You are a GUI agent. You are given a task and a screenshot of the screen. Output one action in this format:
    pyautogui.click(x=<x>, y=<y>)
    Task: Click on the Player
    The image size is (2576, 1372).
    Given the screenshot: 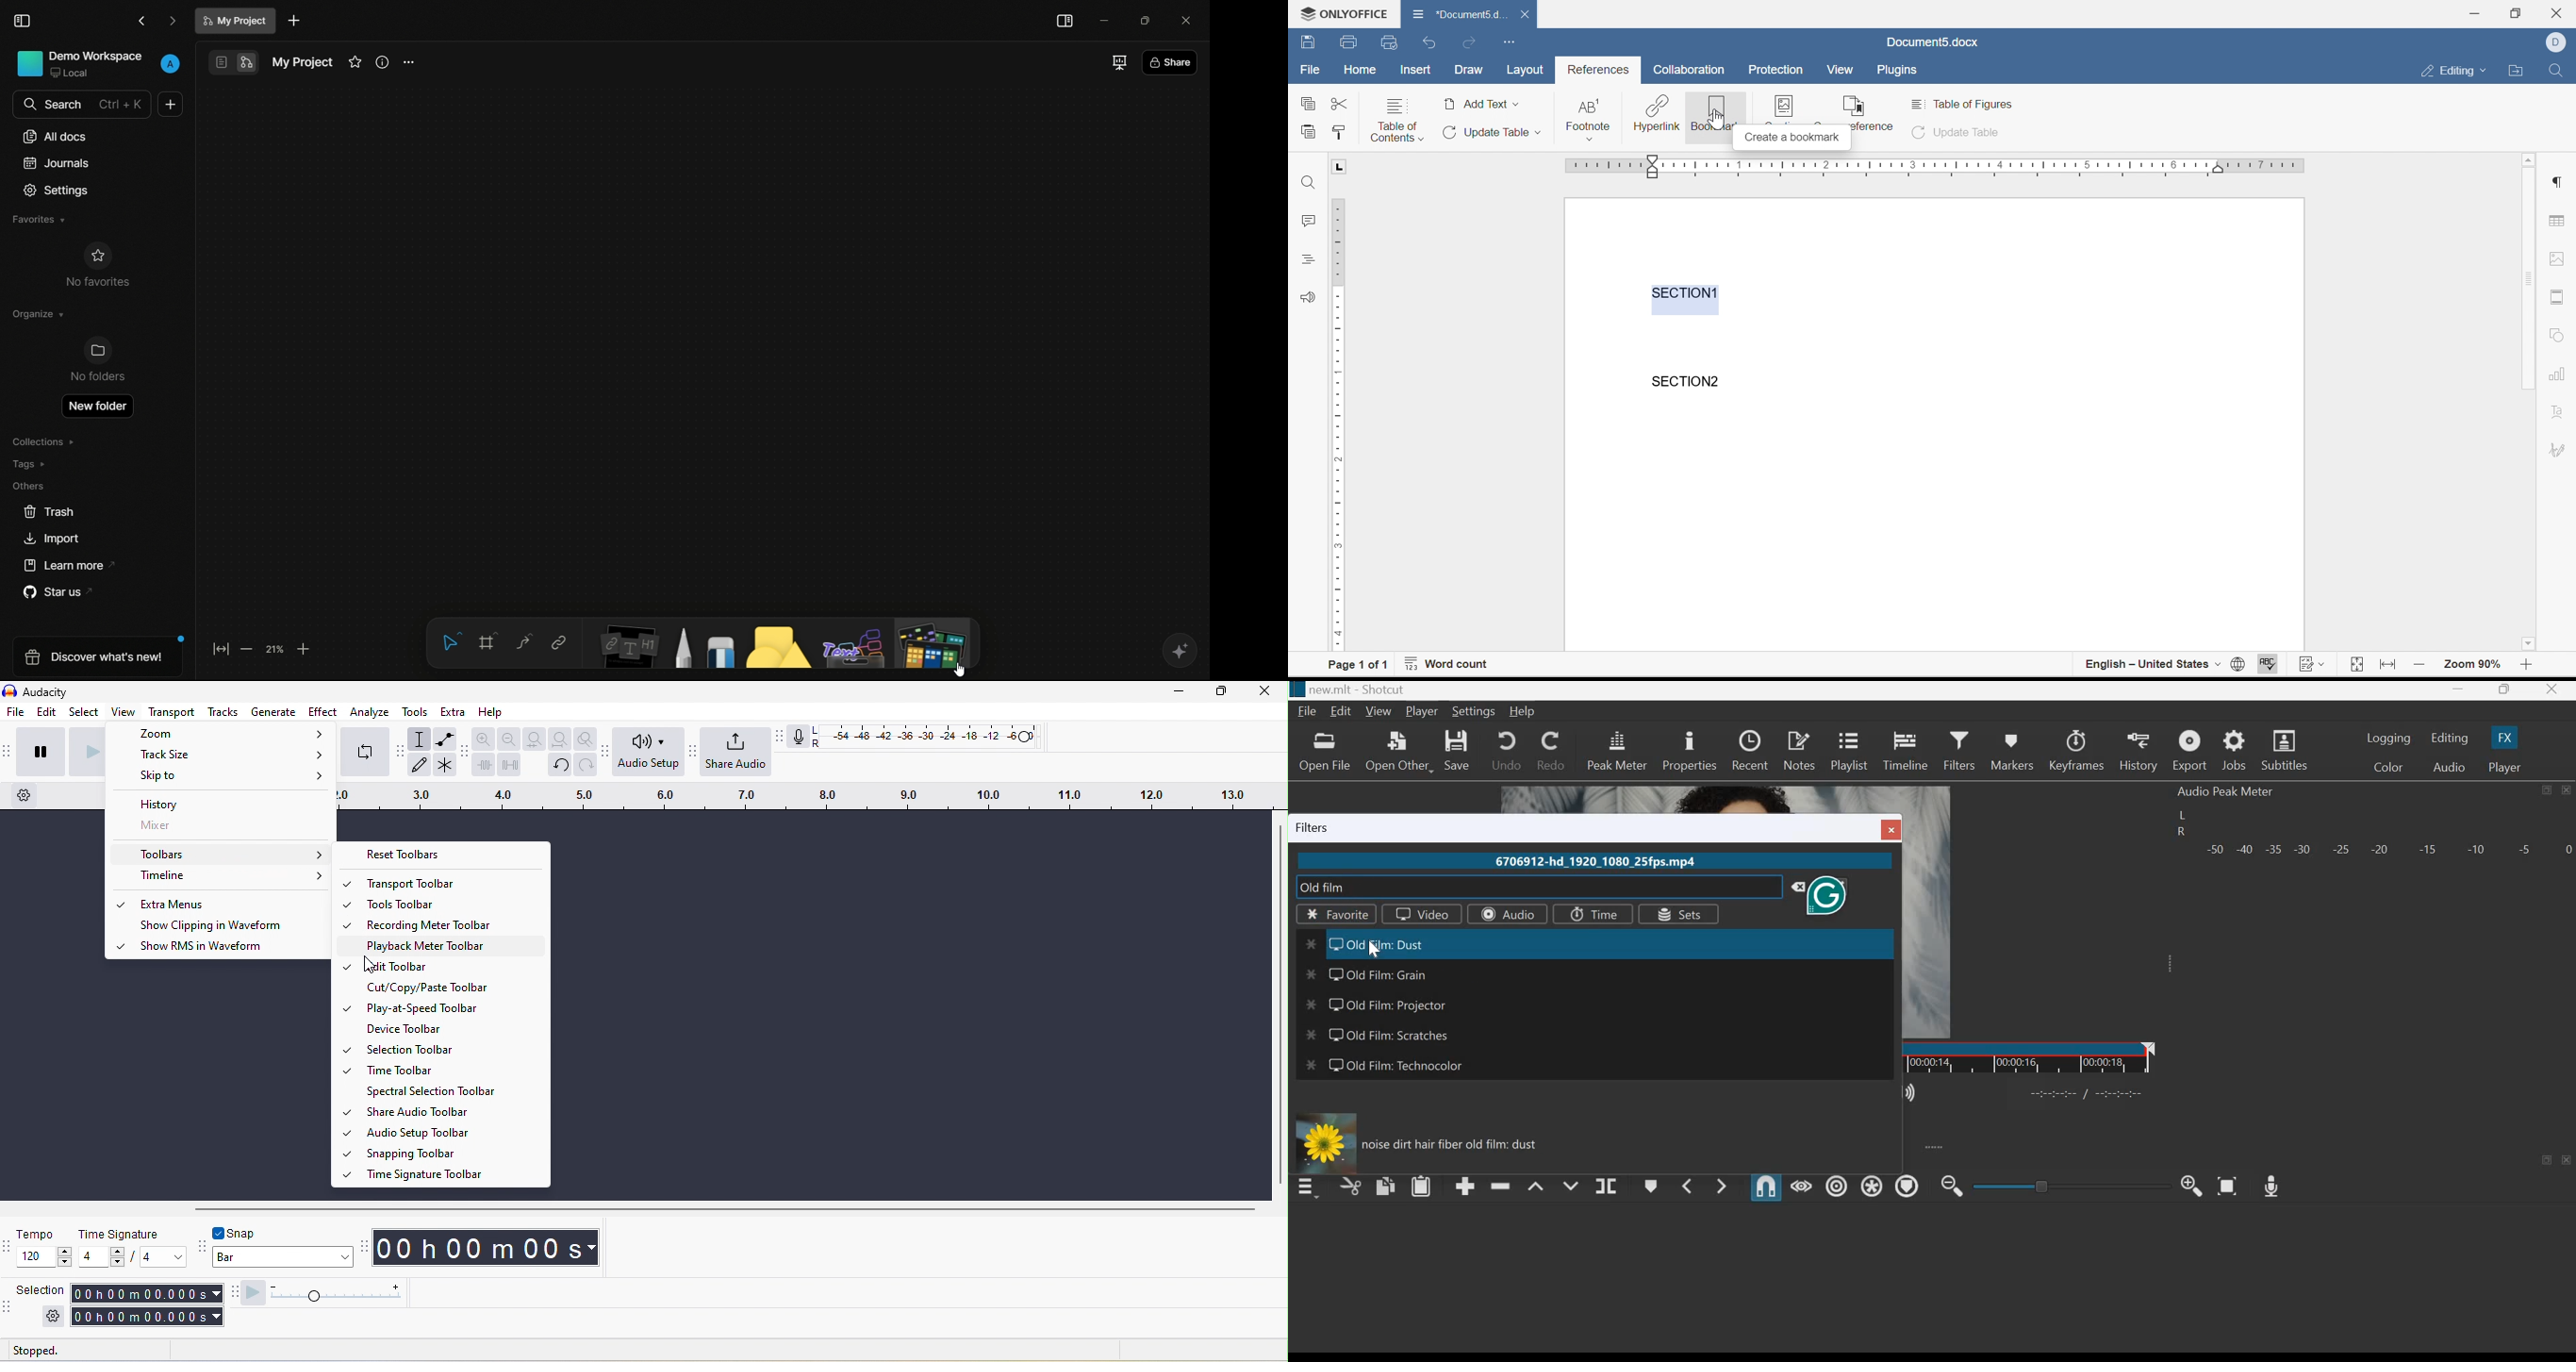 What is the action you would take?
    pyautogui.click(x=2503, y=767)
    